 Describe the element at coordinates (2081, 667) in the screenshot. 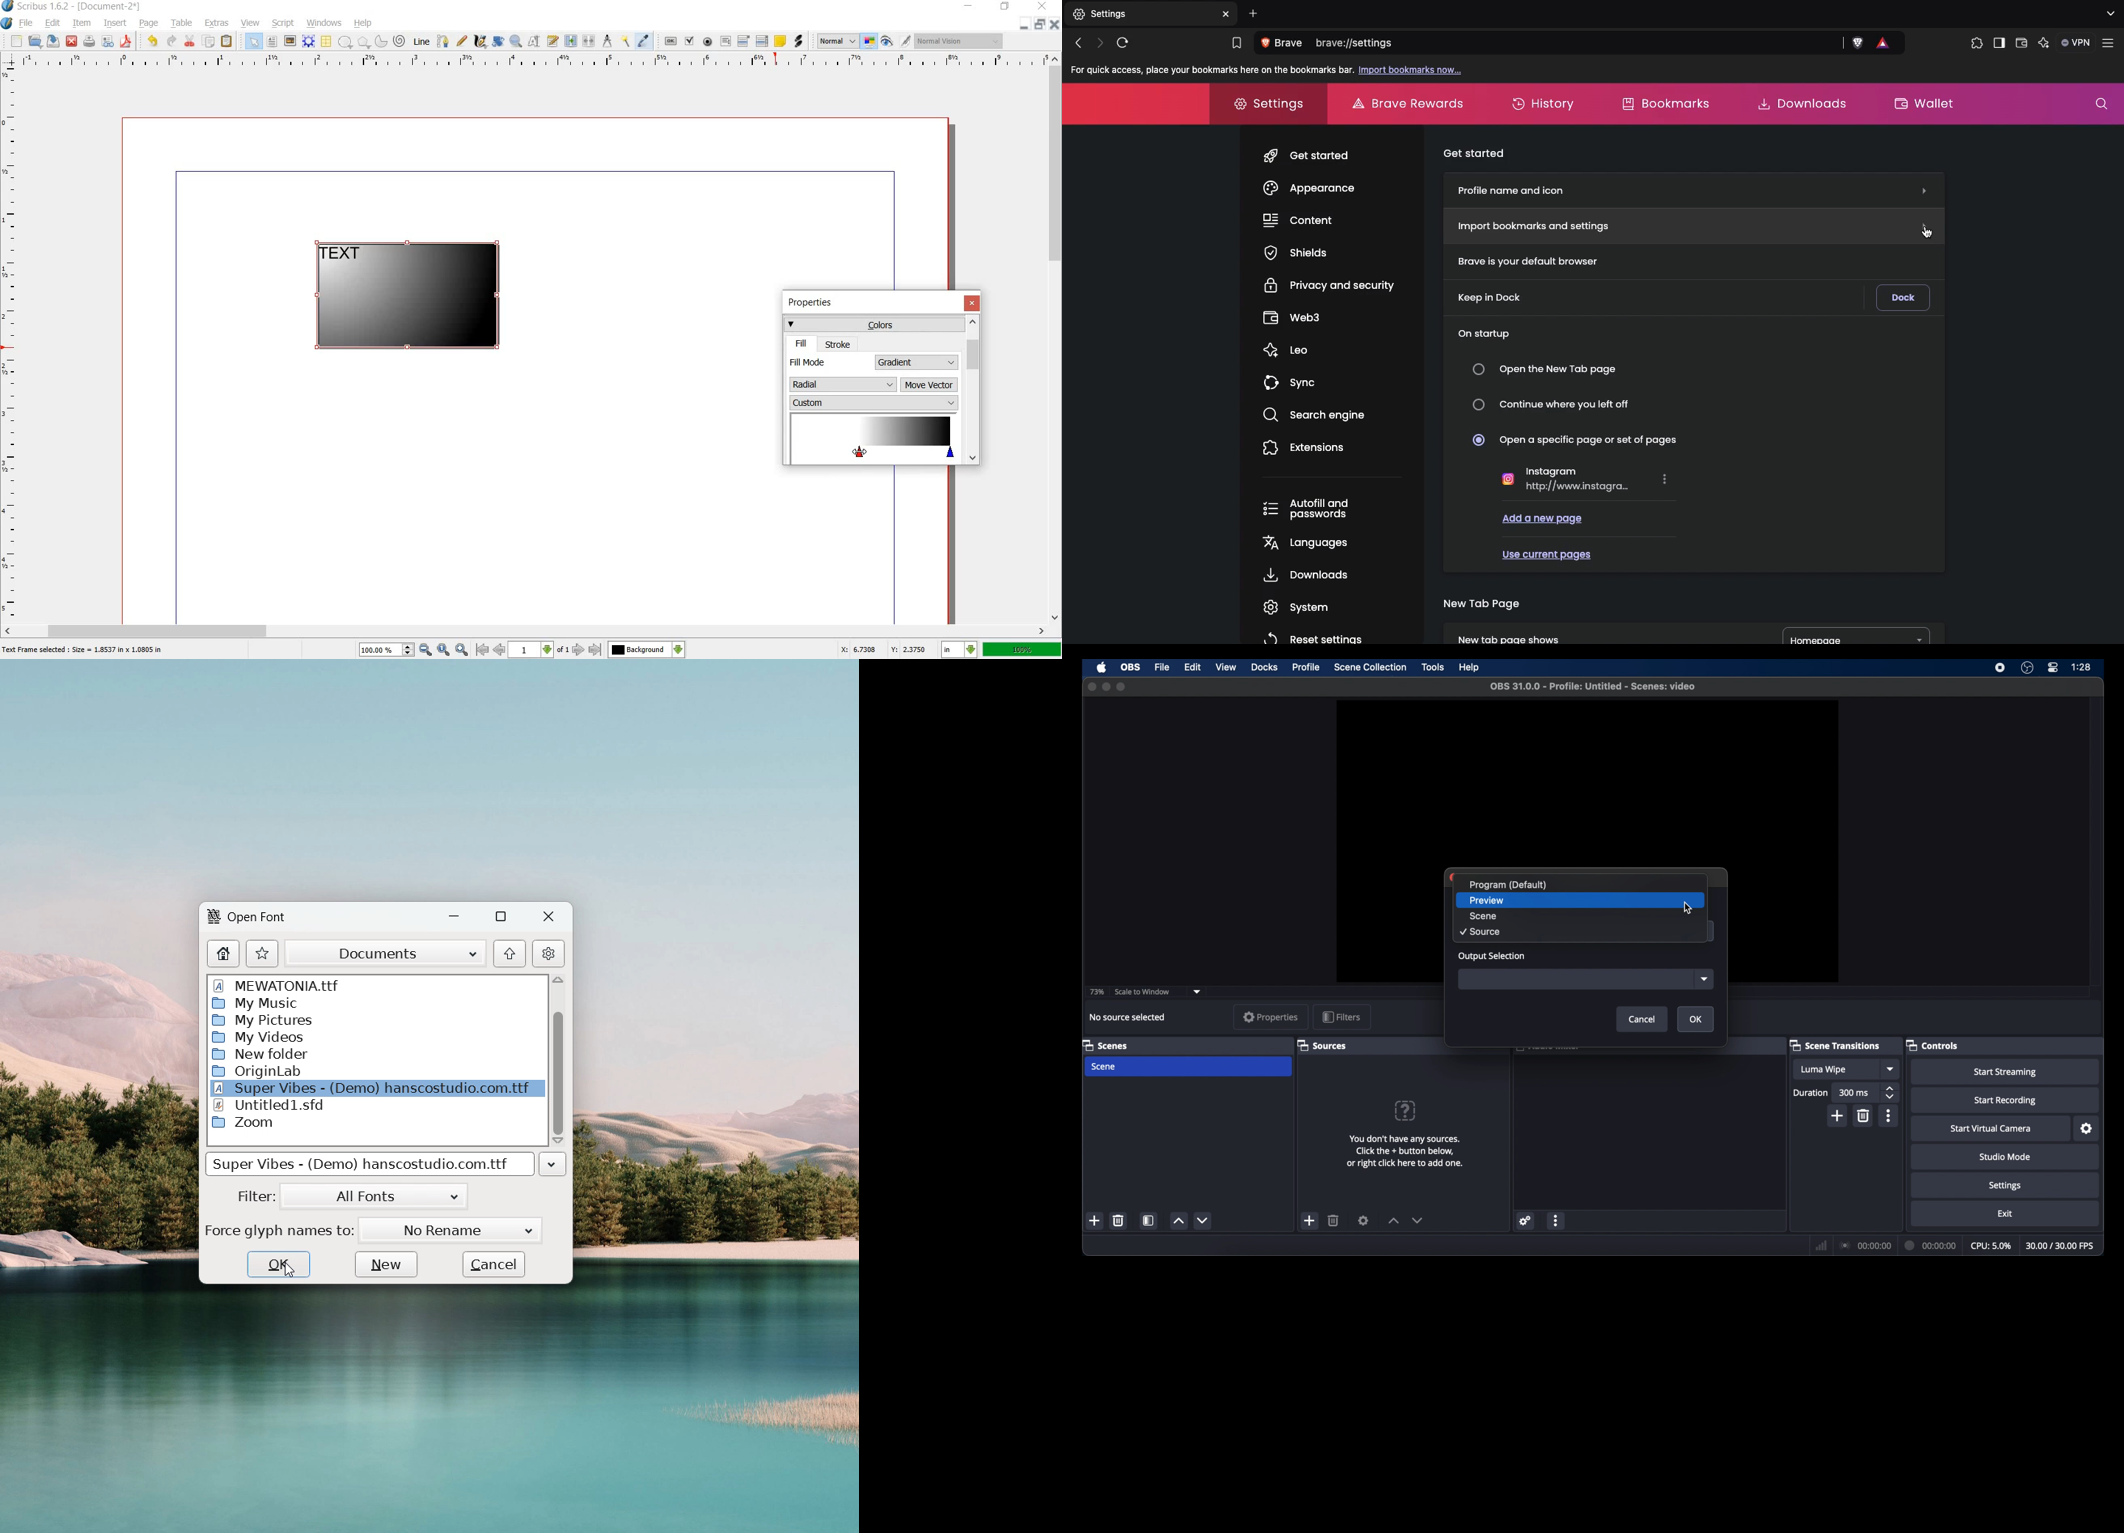

I see `time` at that location.